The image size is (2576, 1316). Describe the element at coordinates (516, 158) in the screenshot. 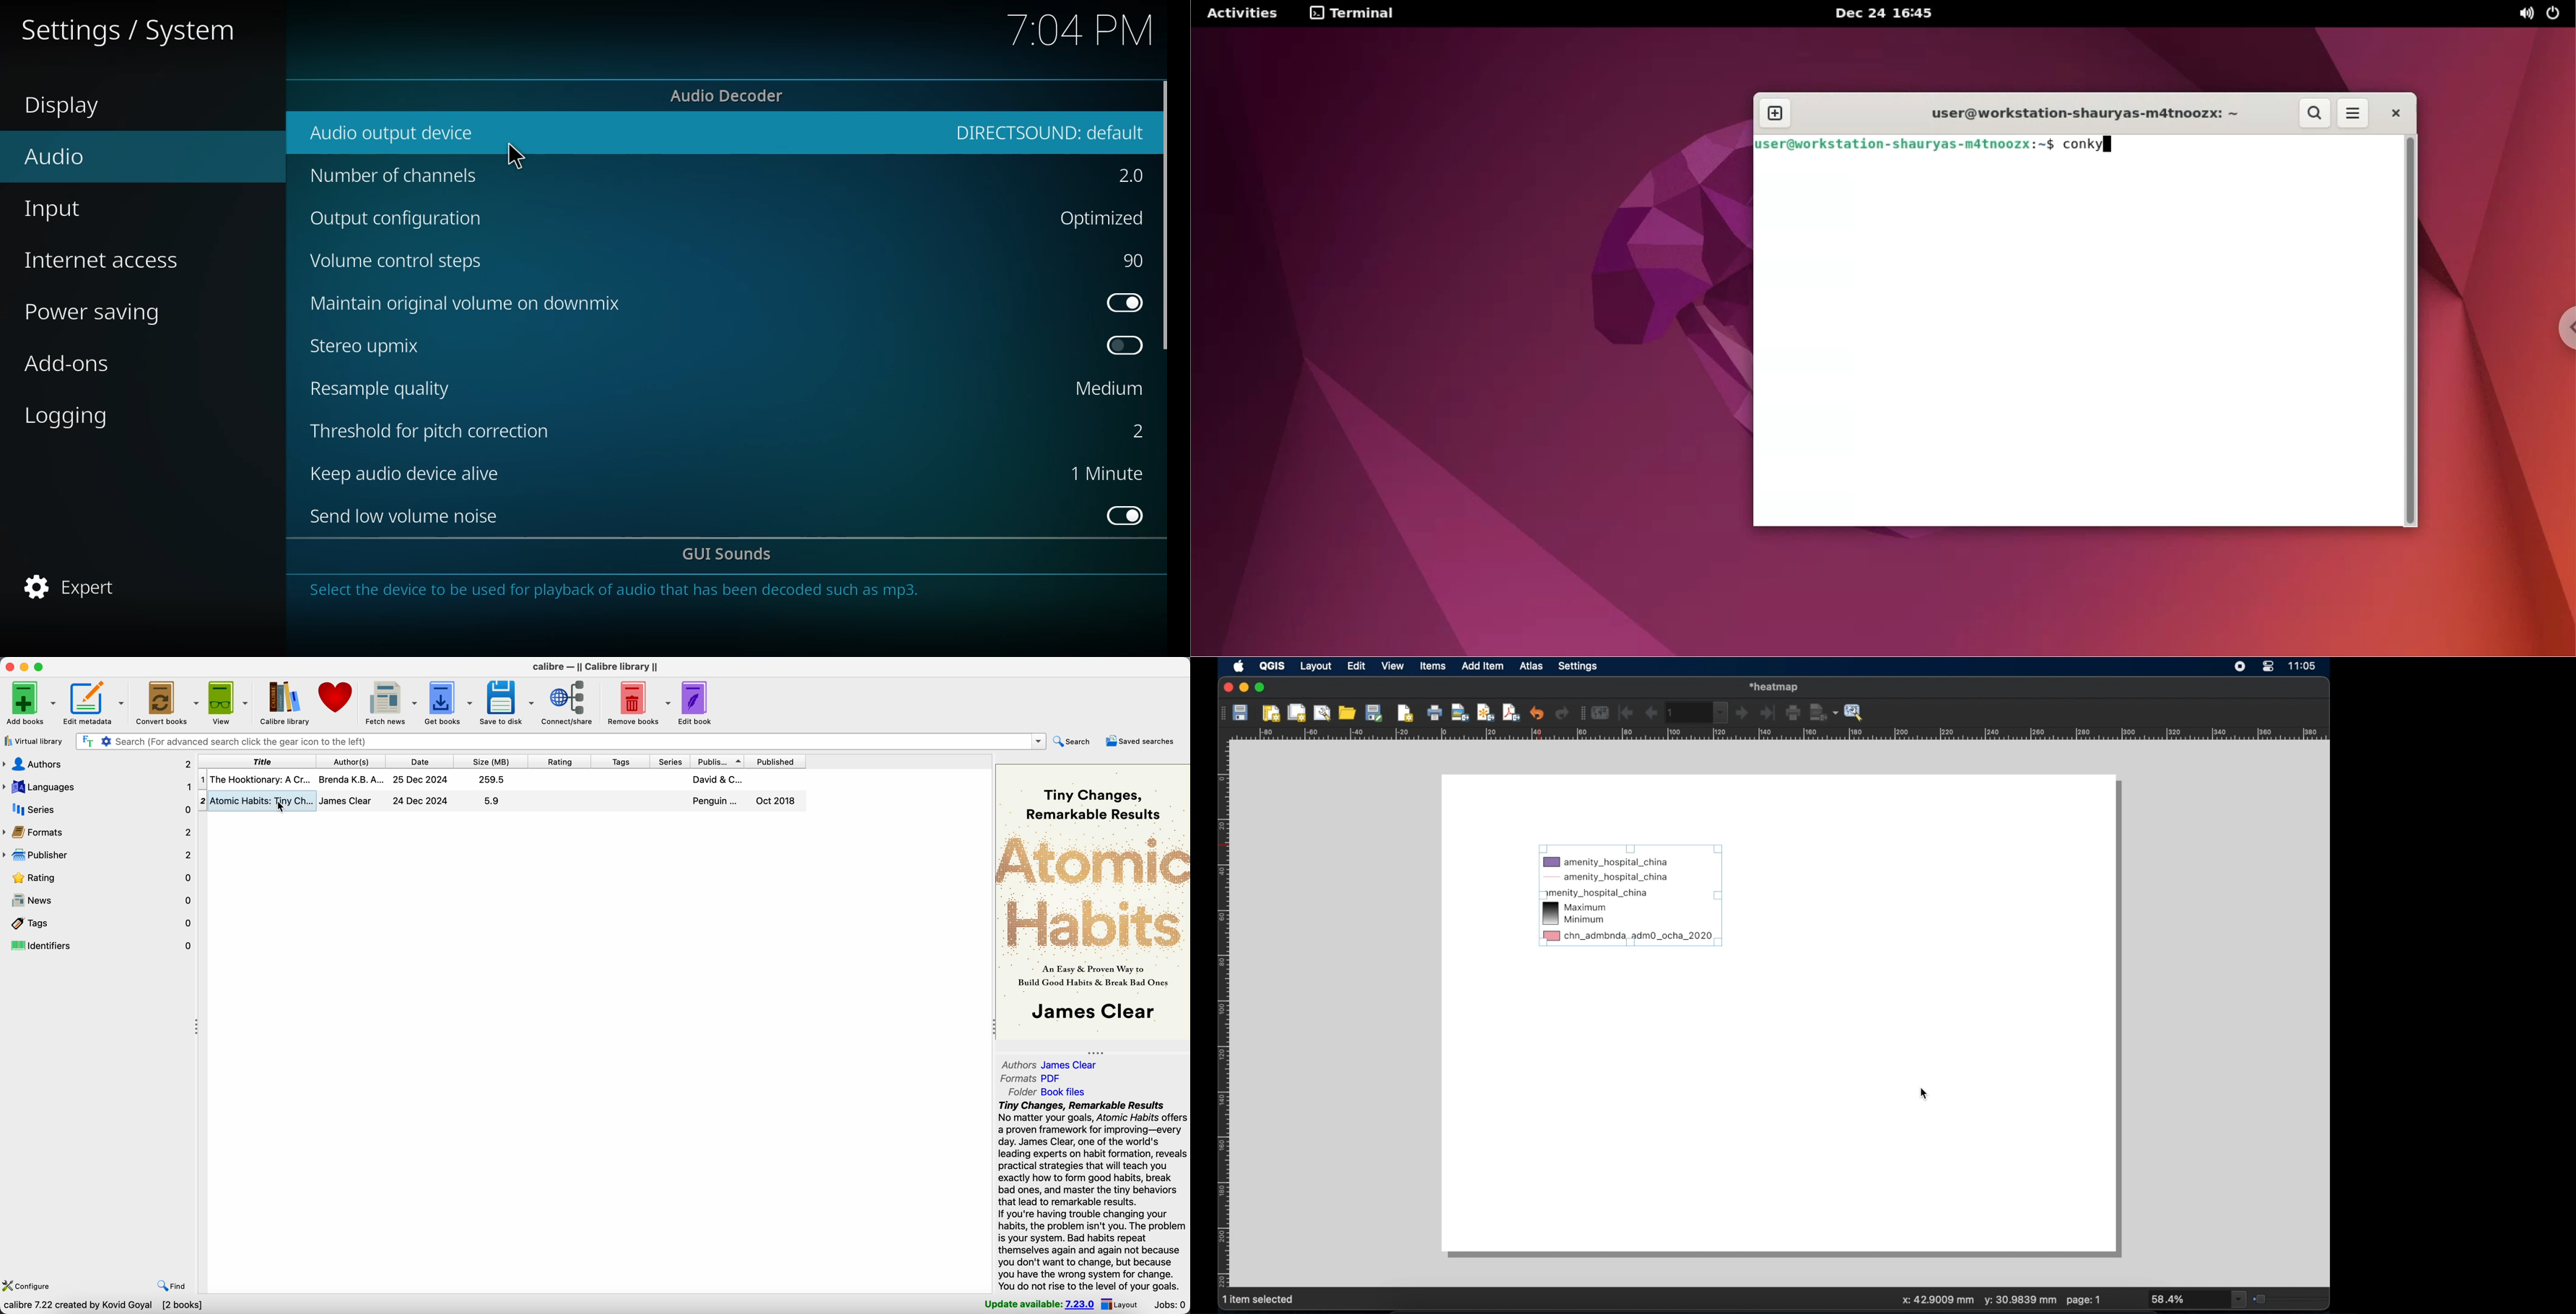

I see `cursor` at that location.